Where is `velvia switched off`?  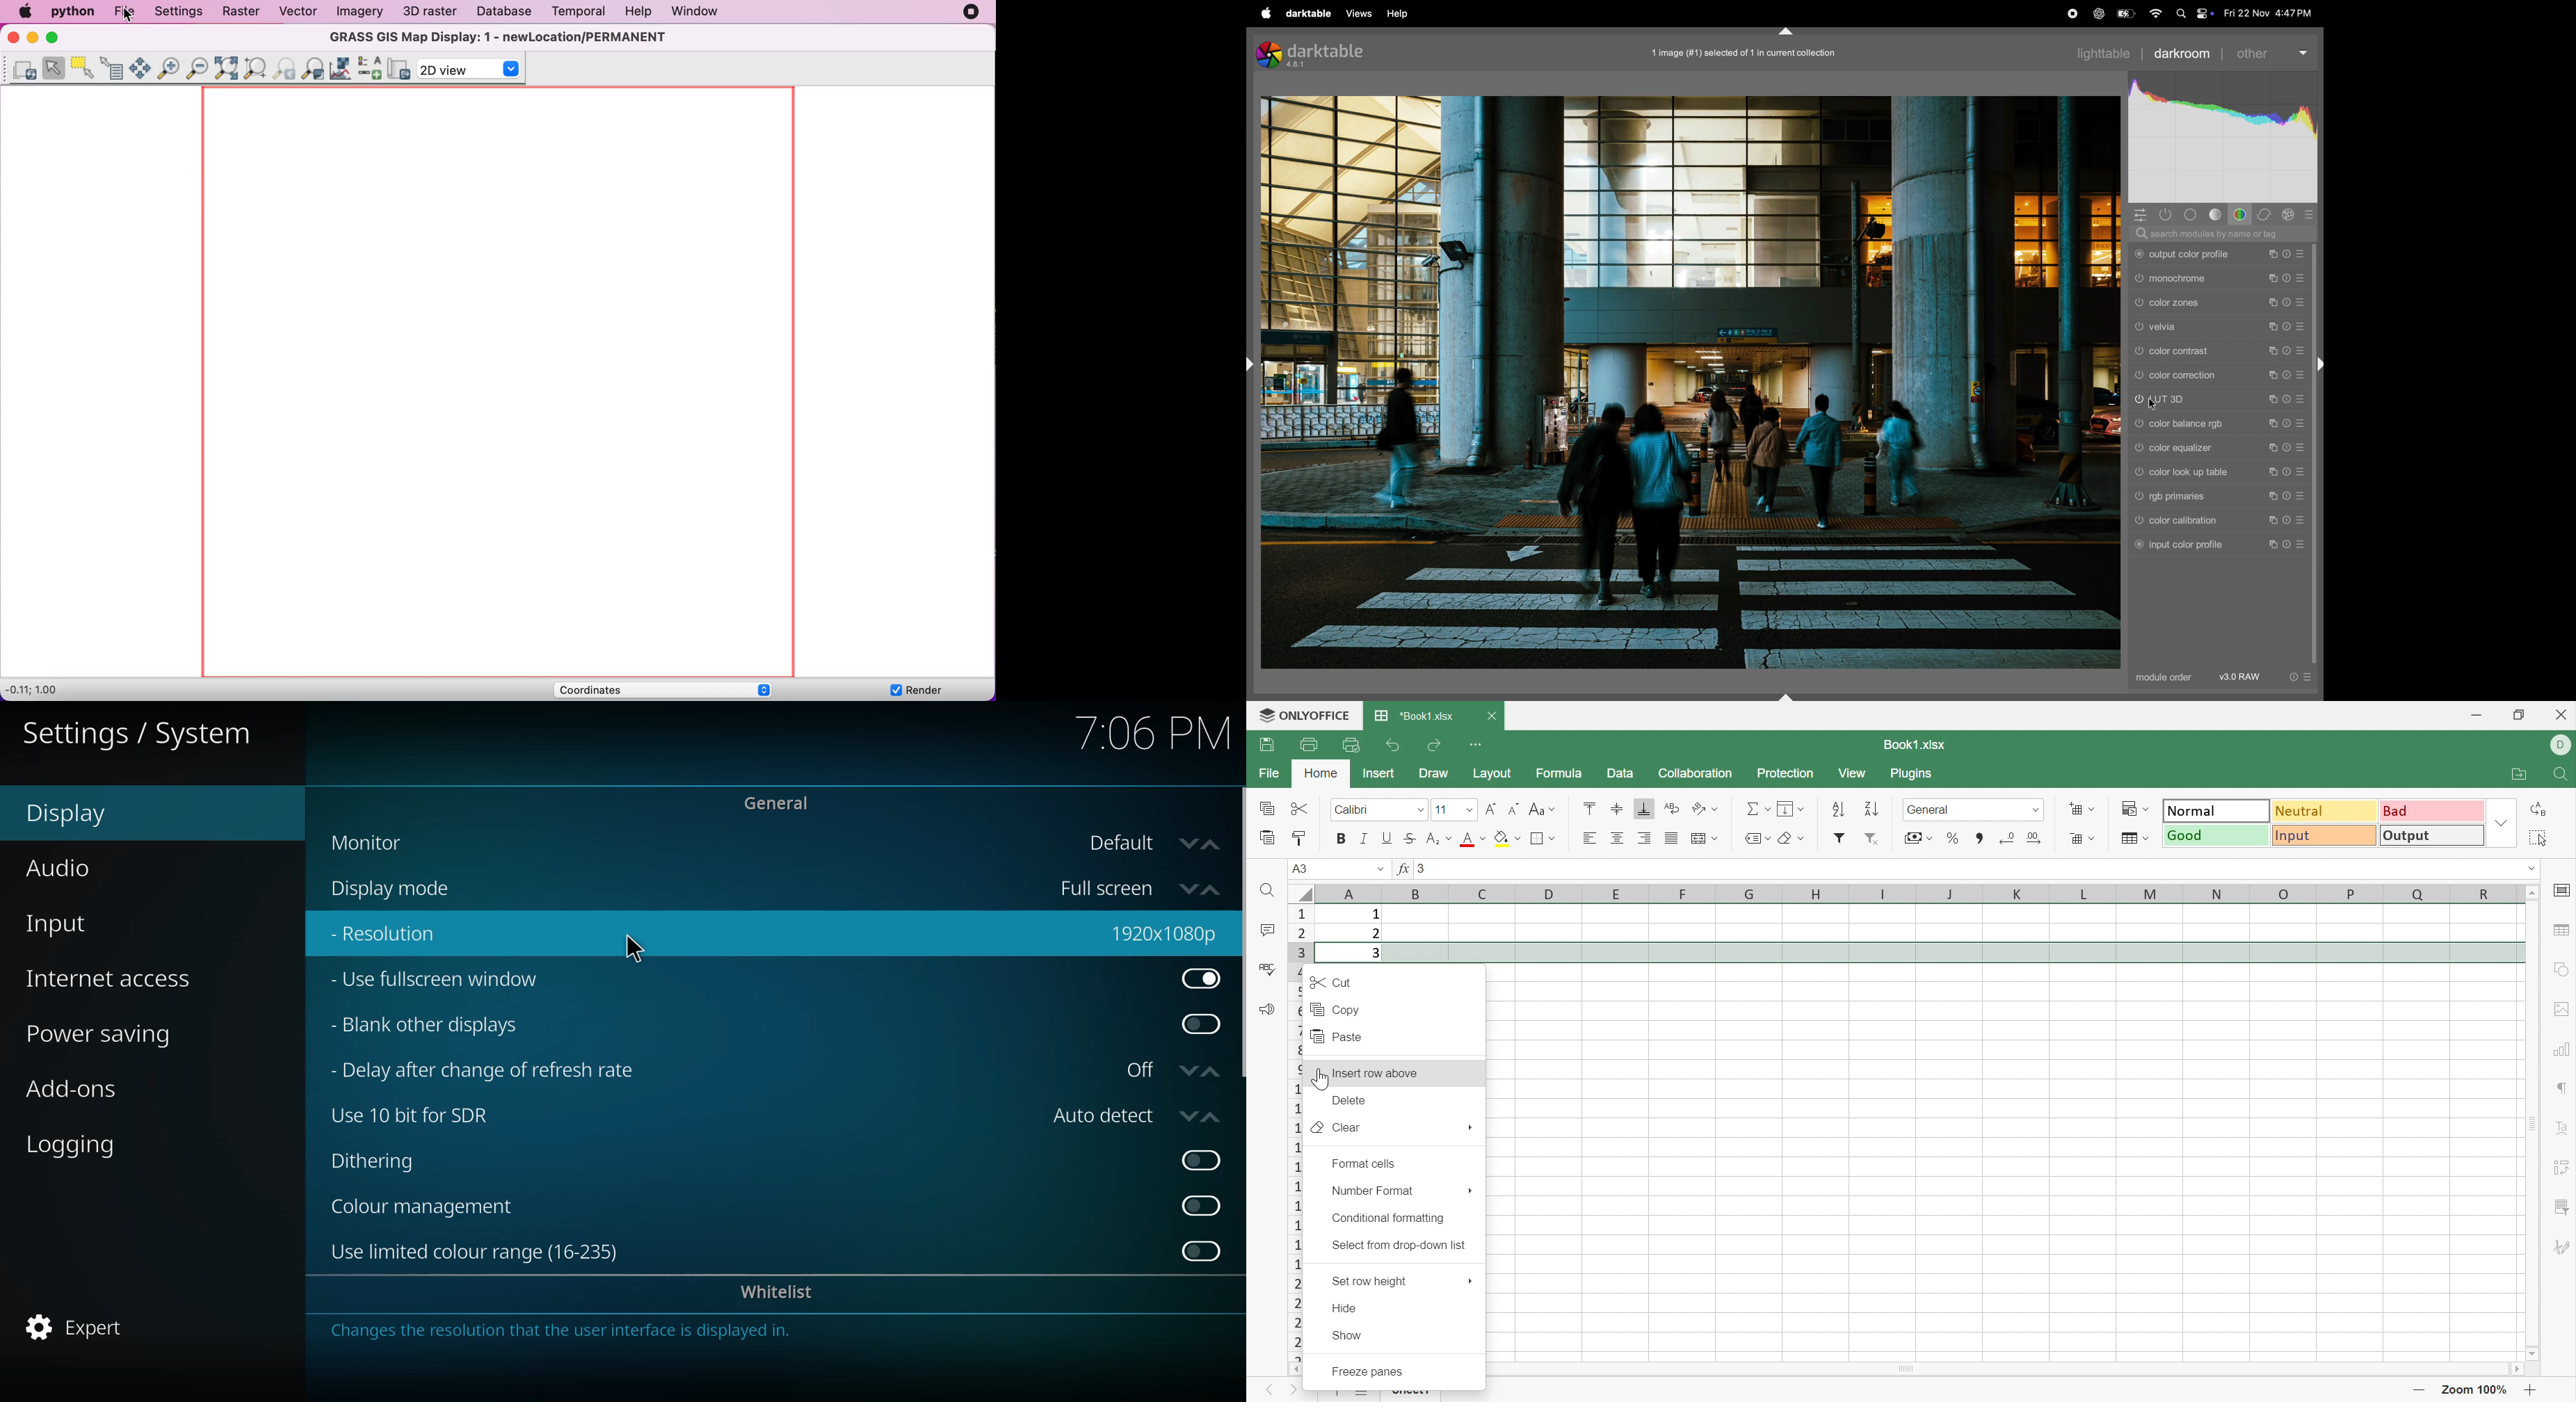 velvia switched off is located at coordinates (2139, 327).